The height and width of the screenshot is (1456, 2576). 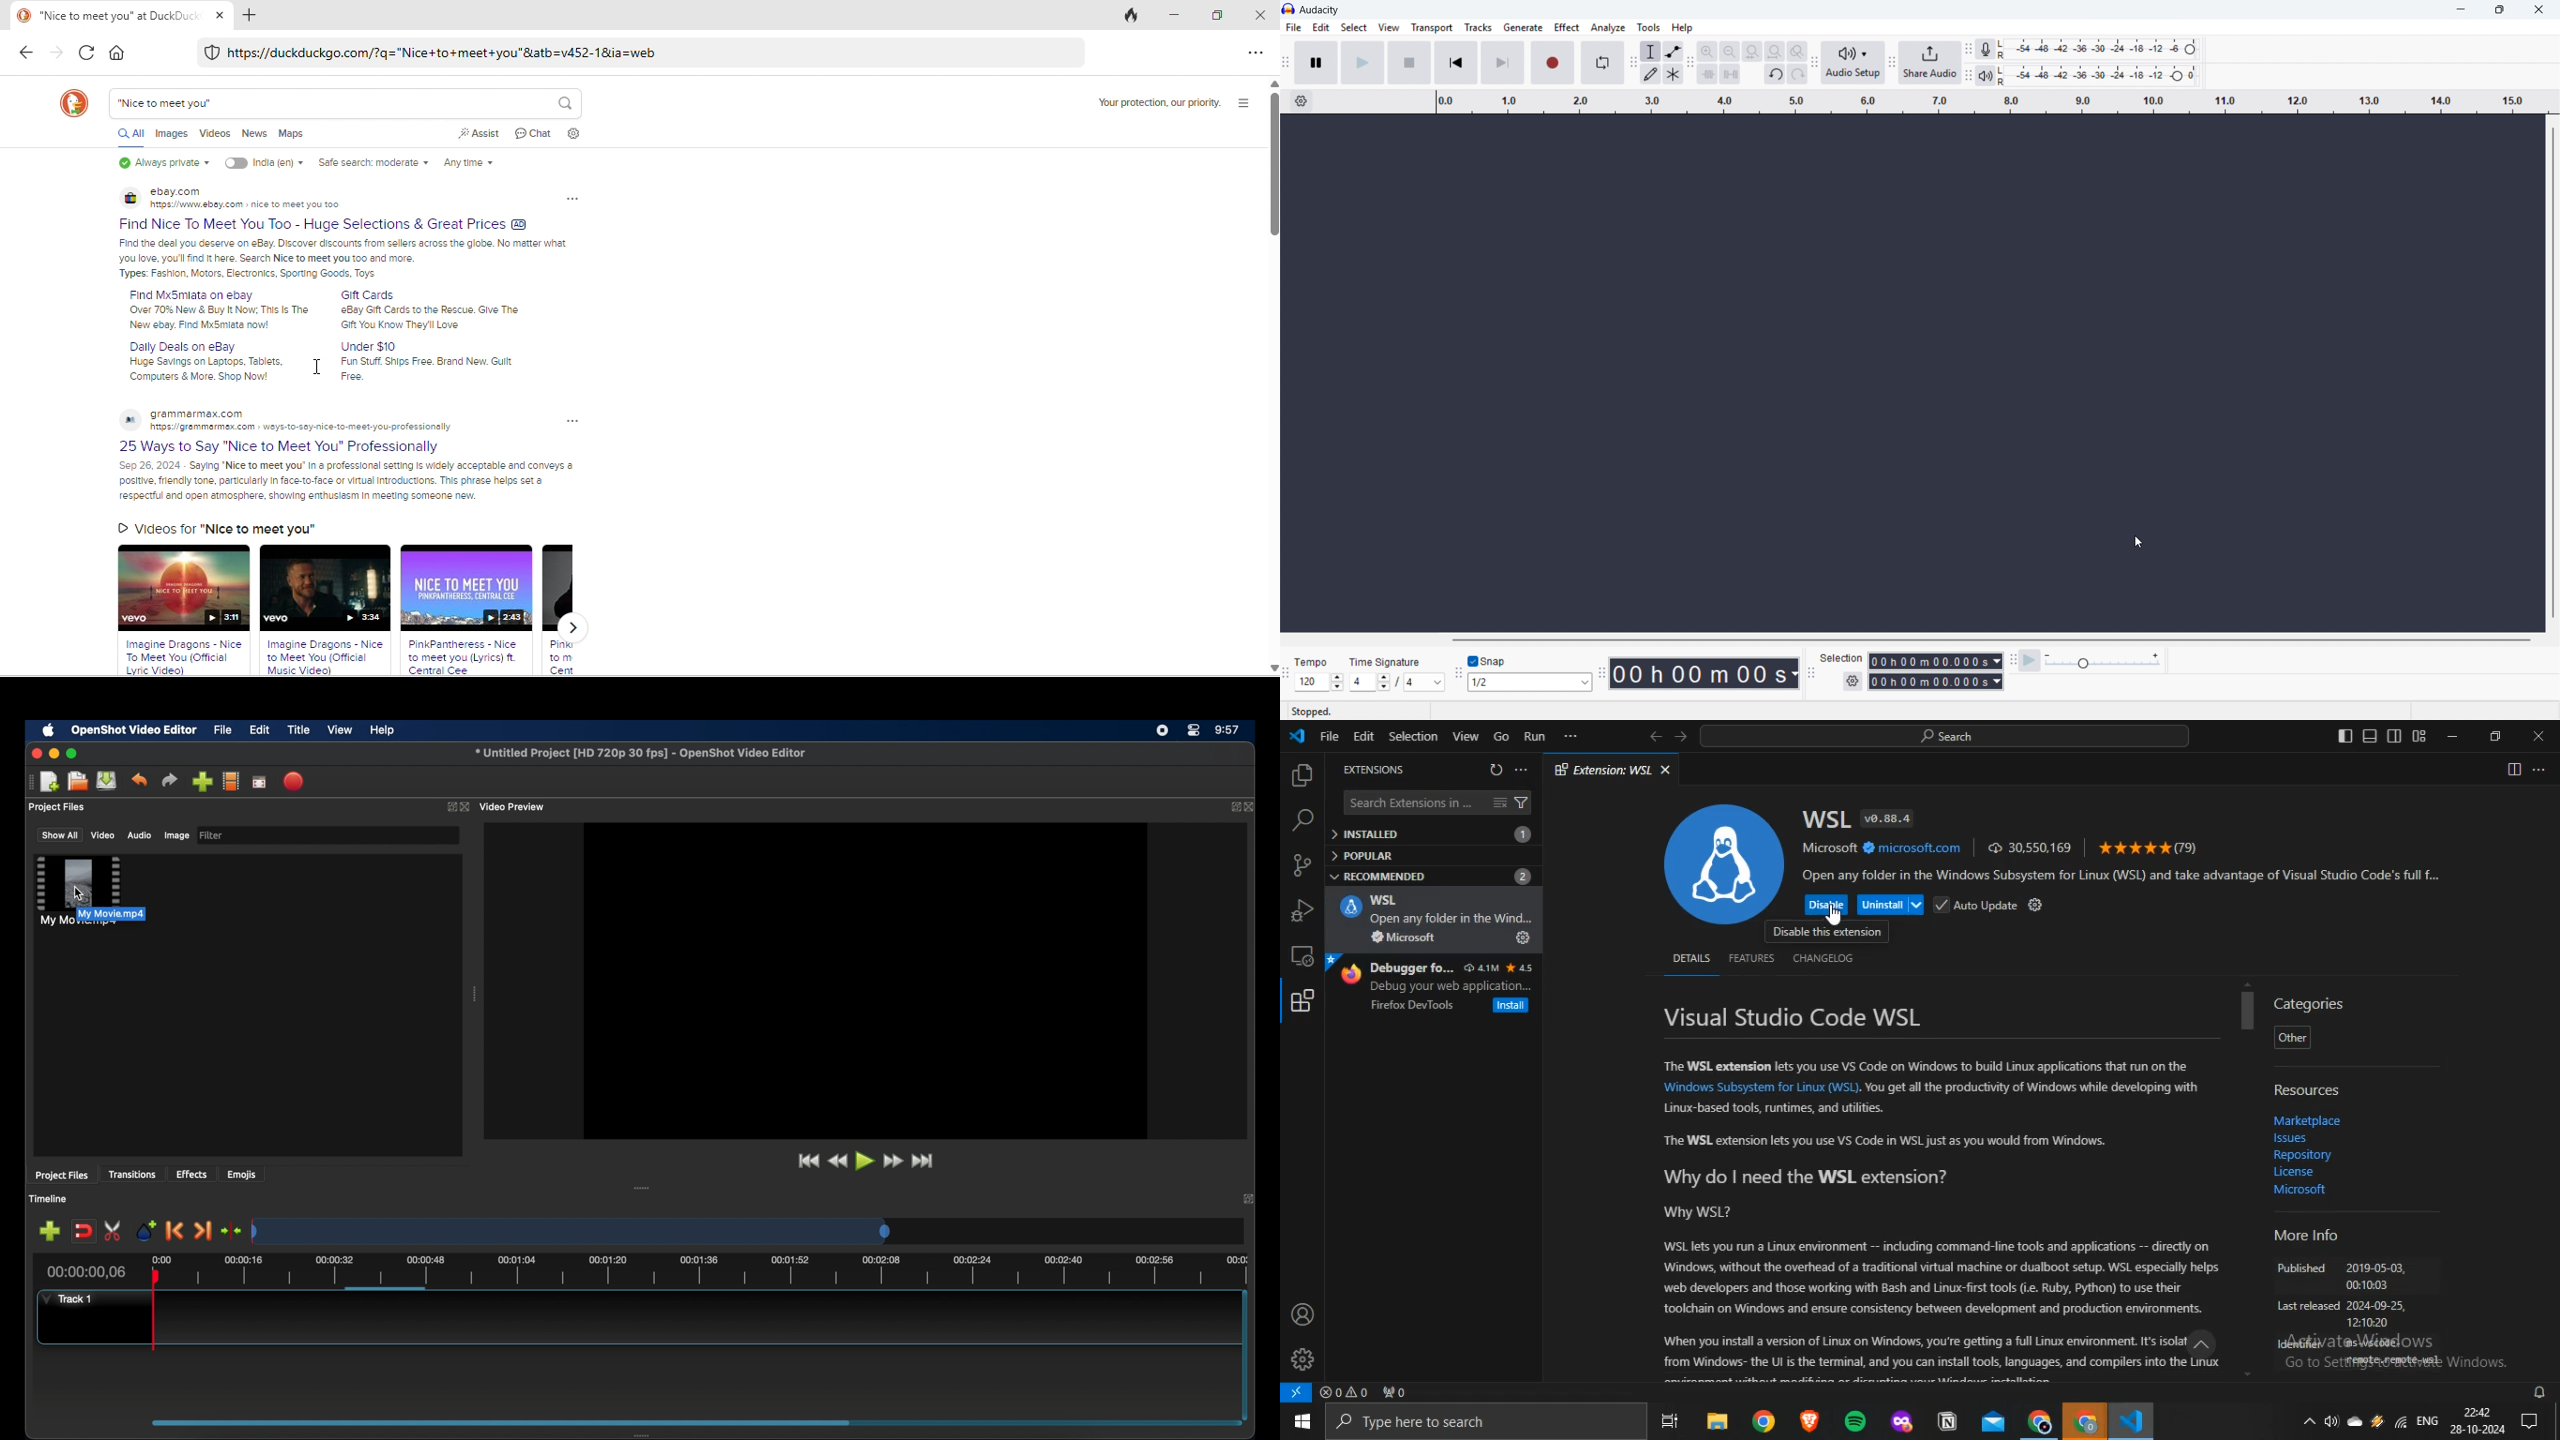 What do you see at coordinates (1410, 62) in the screenshot?
I see `stop` at bounding box center [1410, 62].